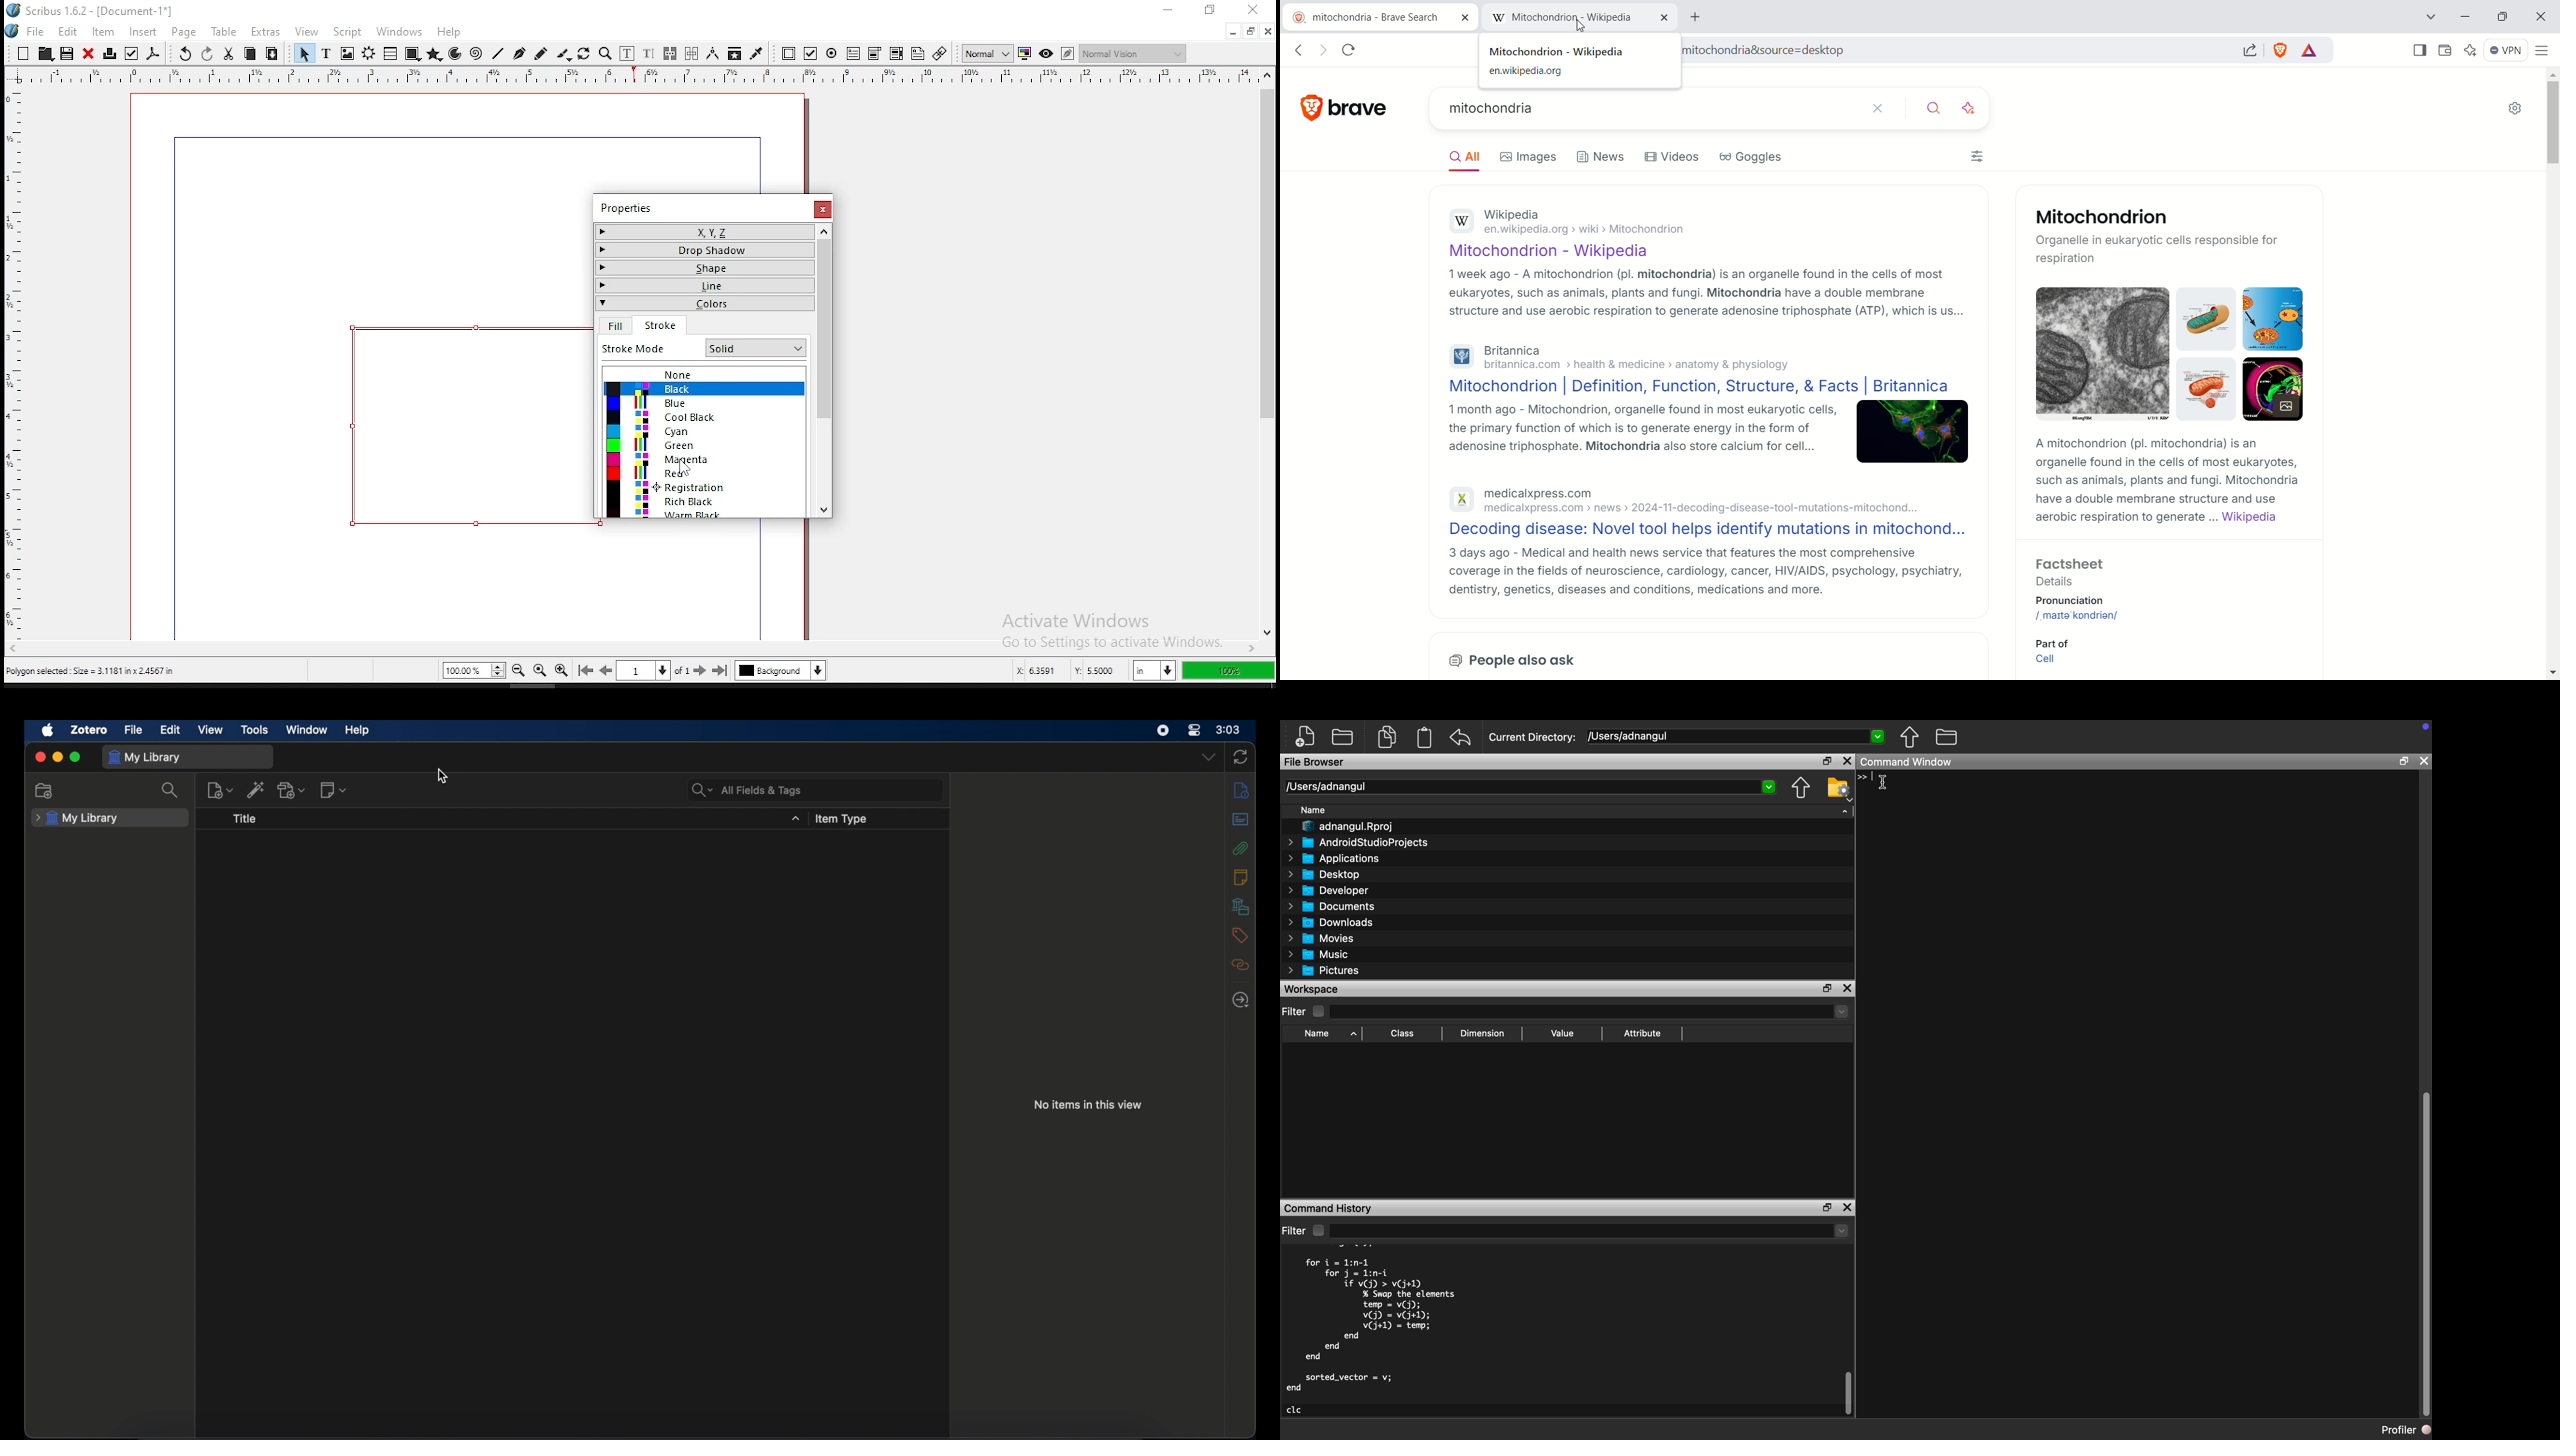 The width and height of the screenshot is (2576, 1456). I want to click on black, so click(704, 389).